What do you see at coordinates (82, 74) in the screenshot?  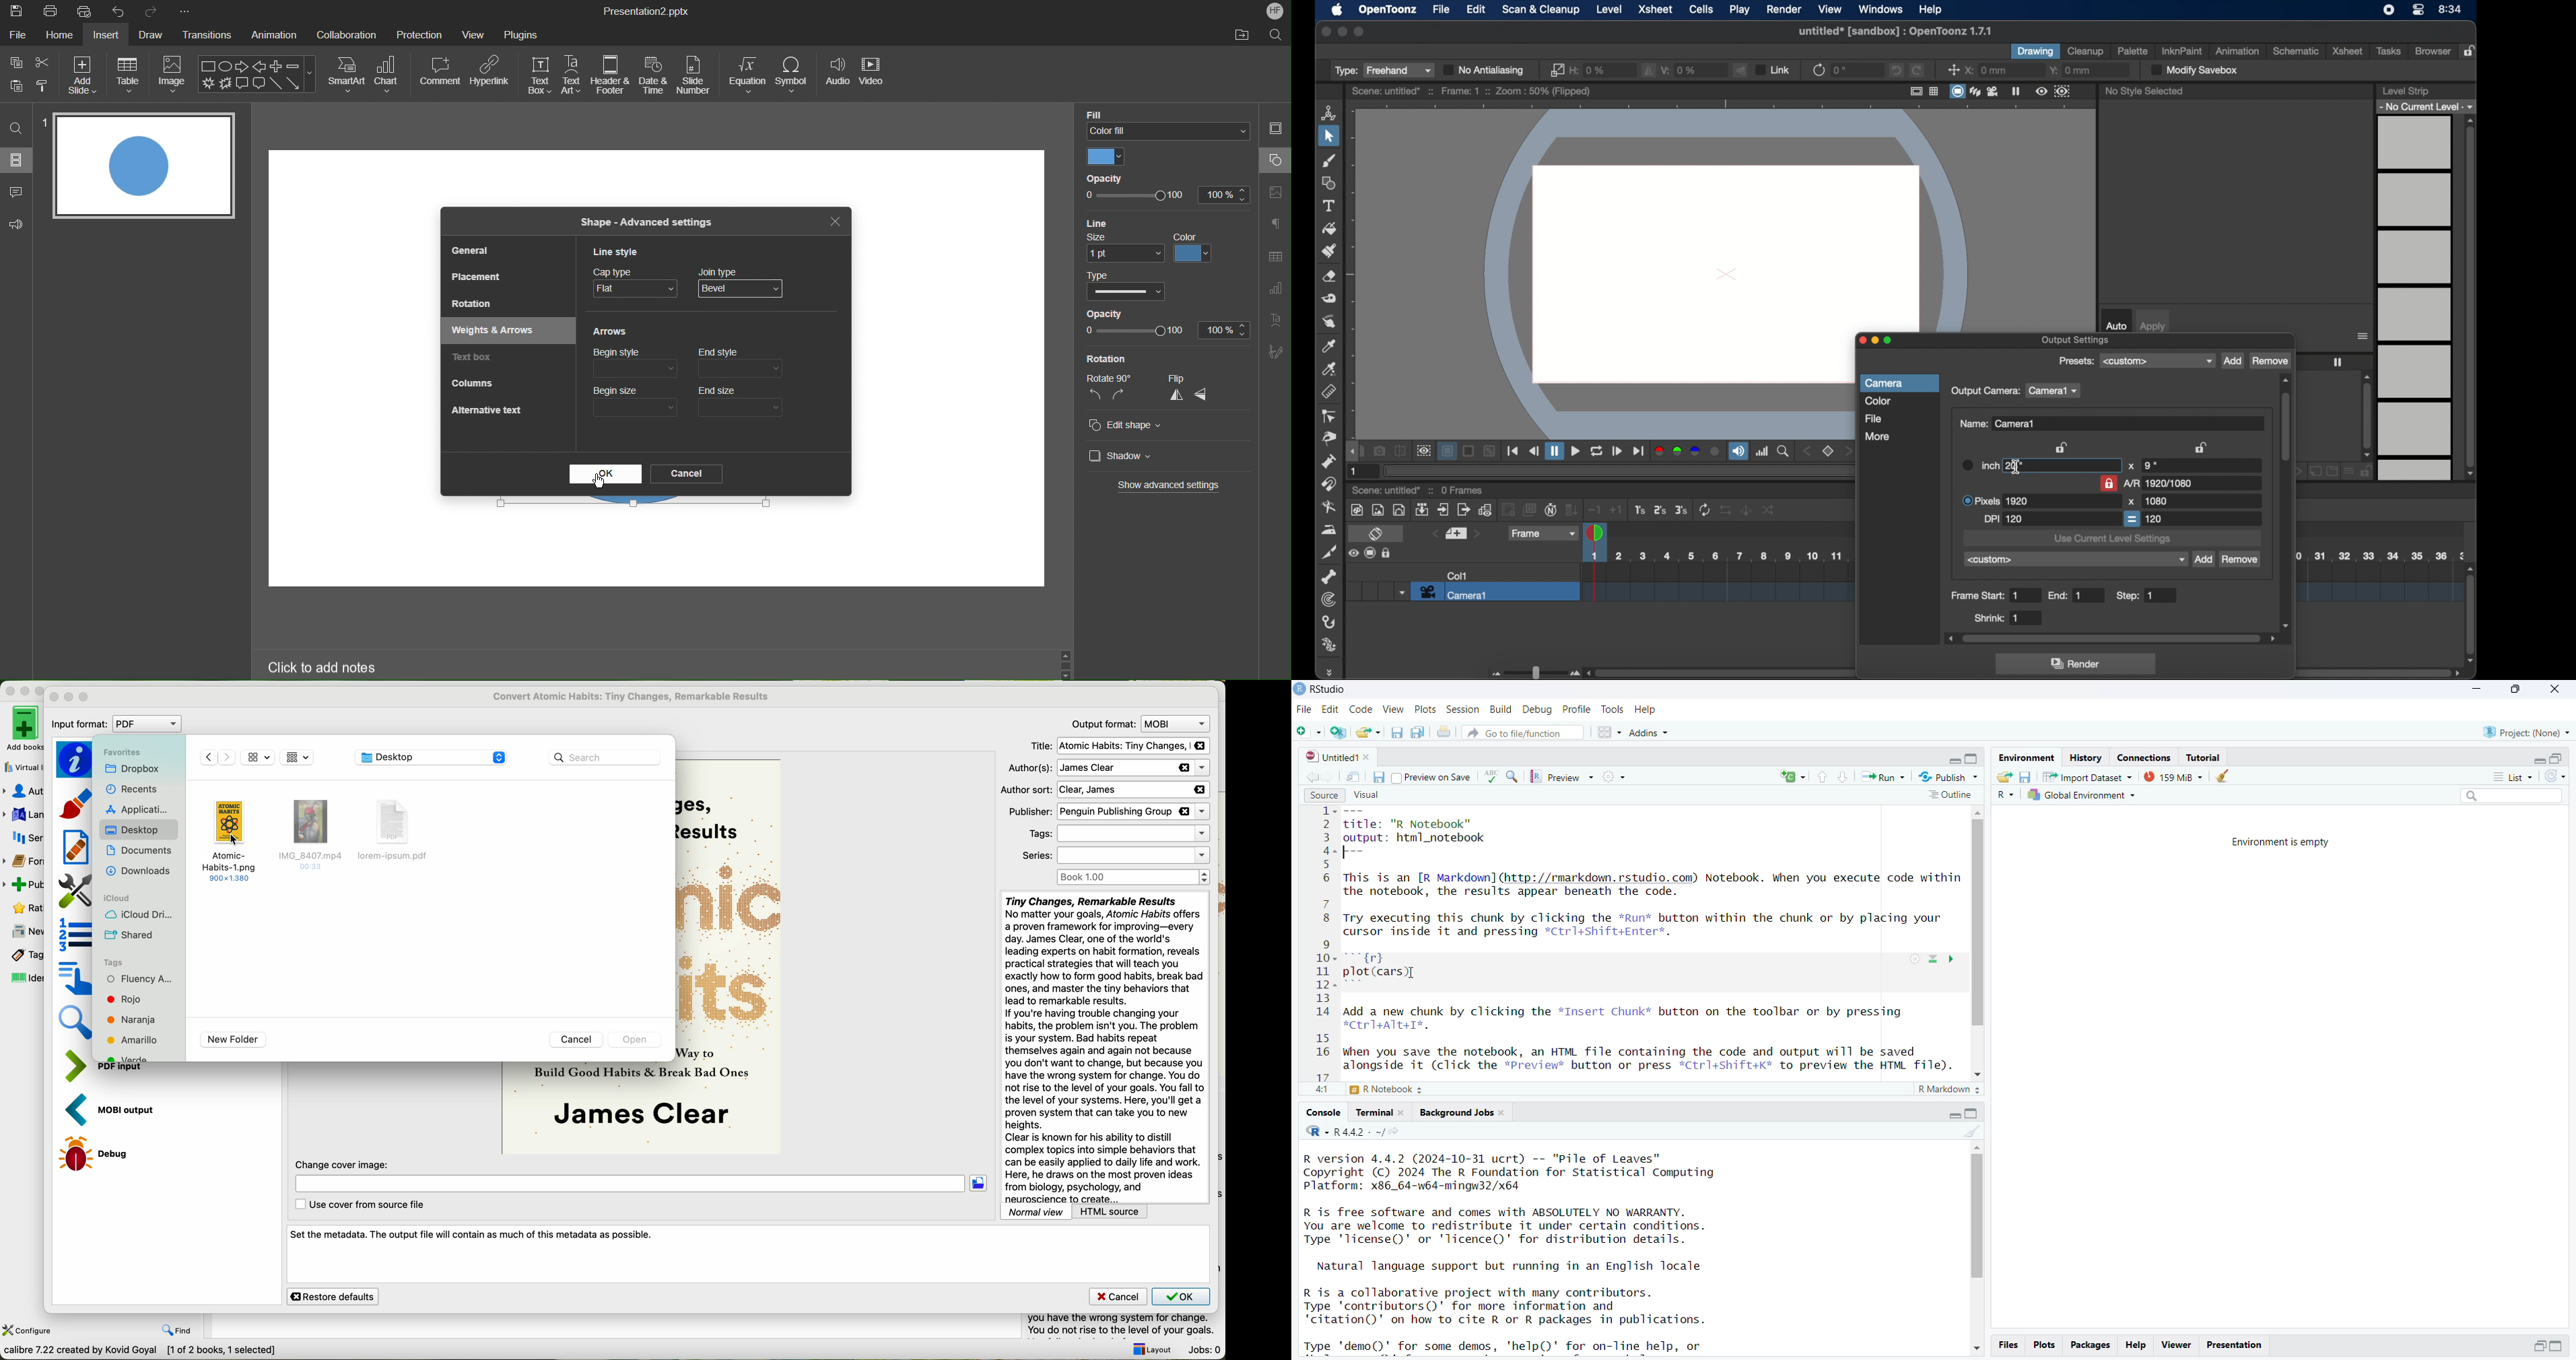 I see `Add Size` at bounding box center [82, 74].